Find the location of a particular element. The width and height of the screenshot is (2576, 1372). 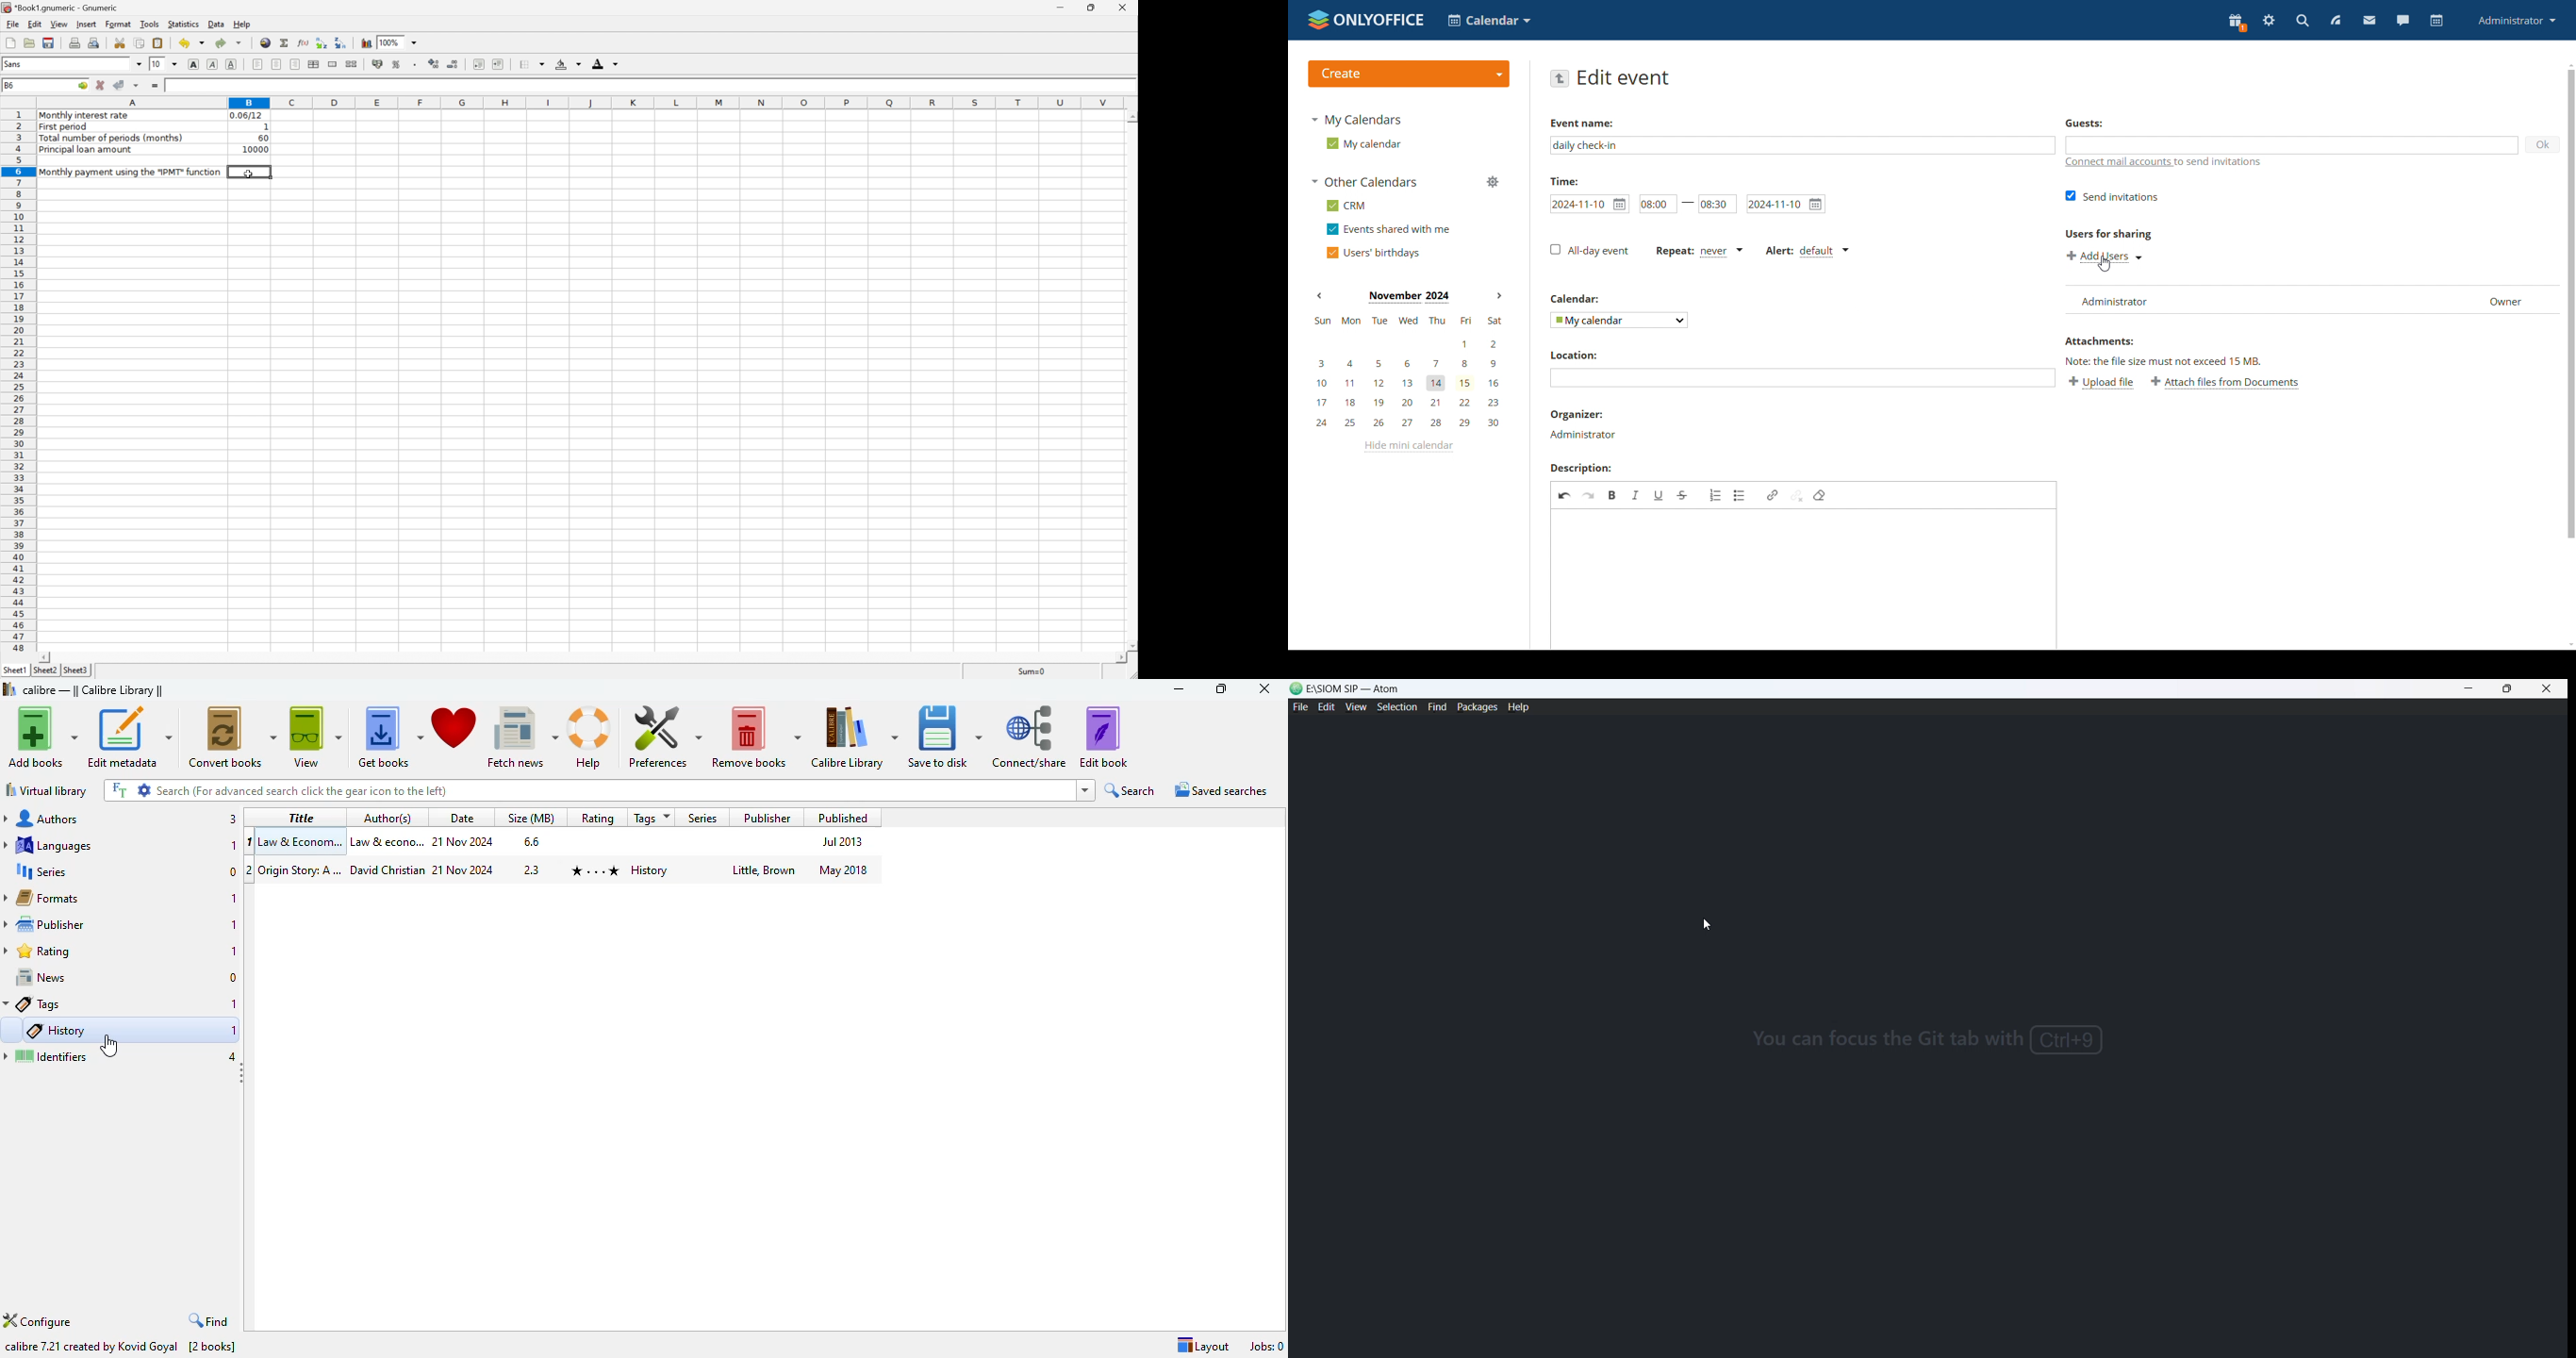

Accept changes in multiple cells is located at coordinates (137, 86).